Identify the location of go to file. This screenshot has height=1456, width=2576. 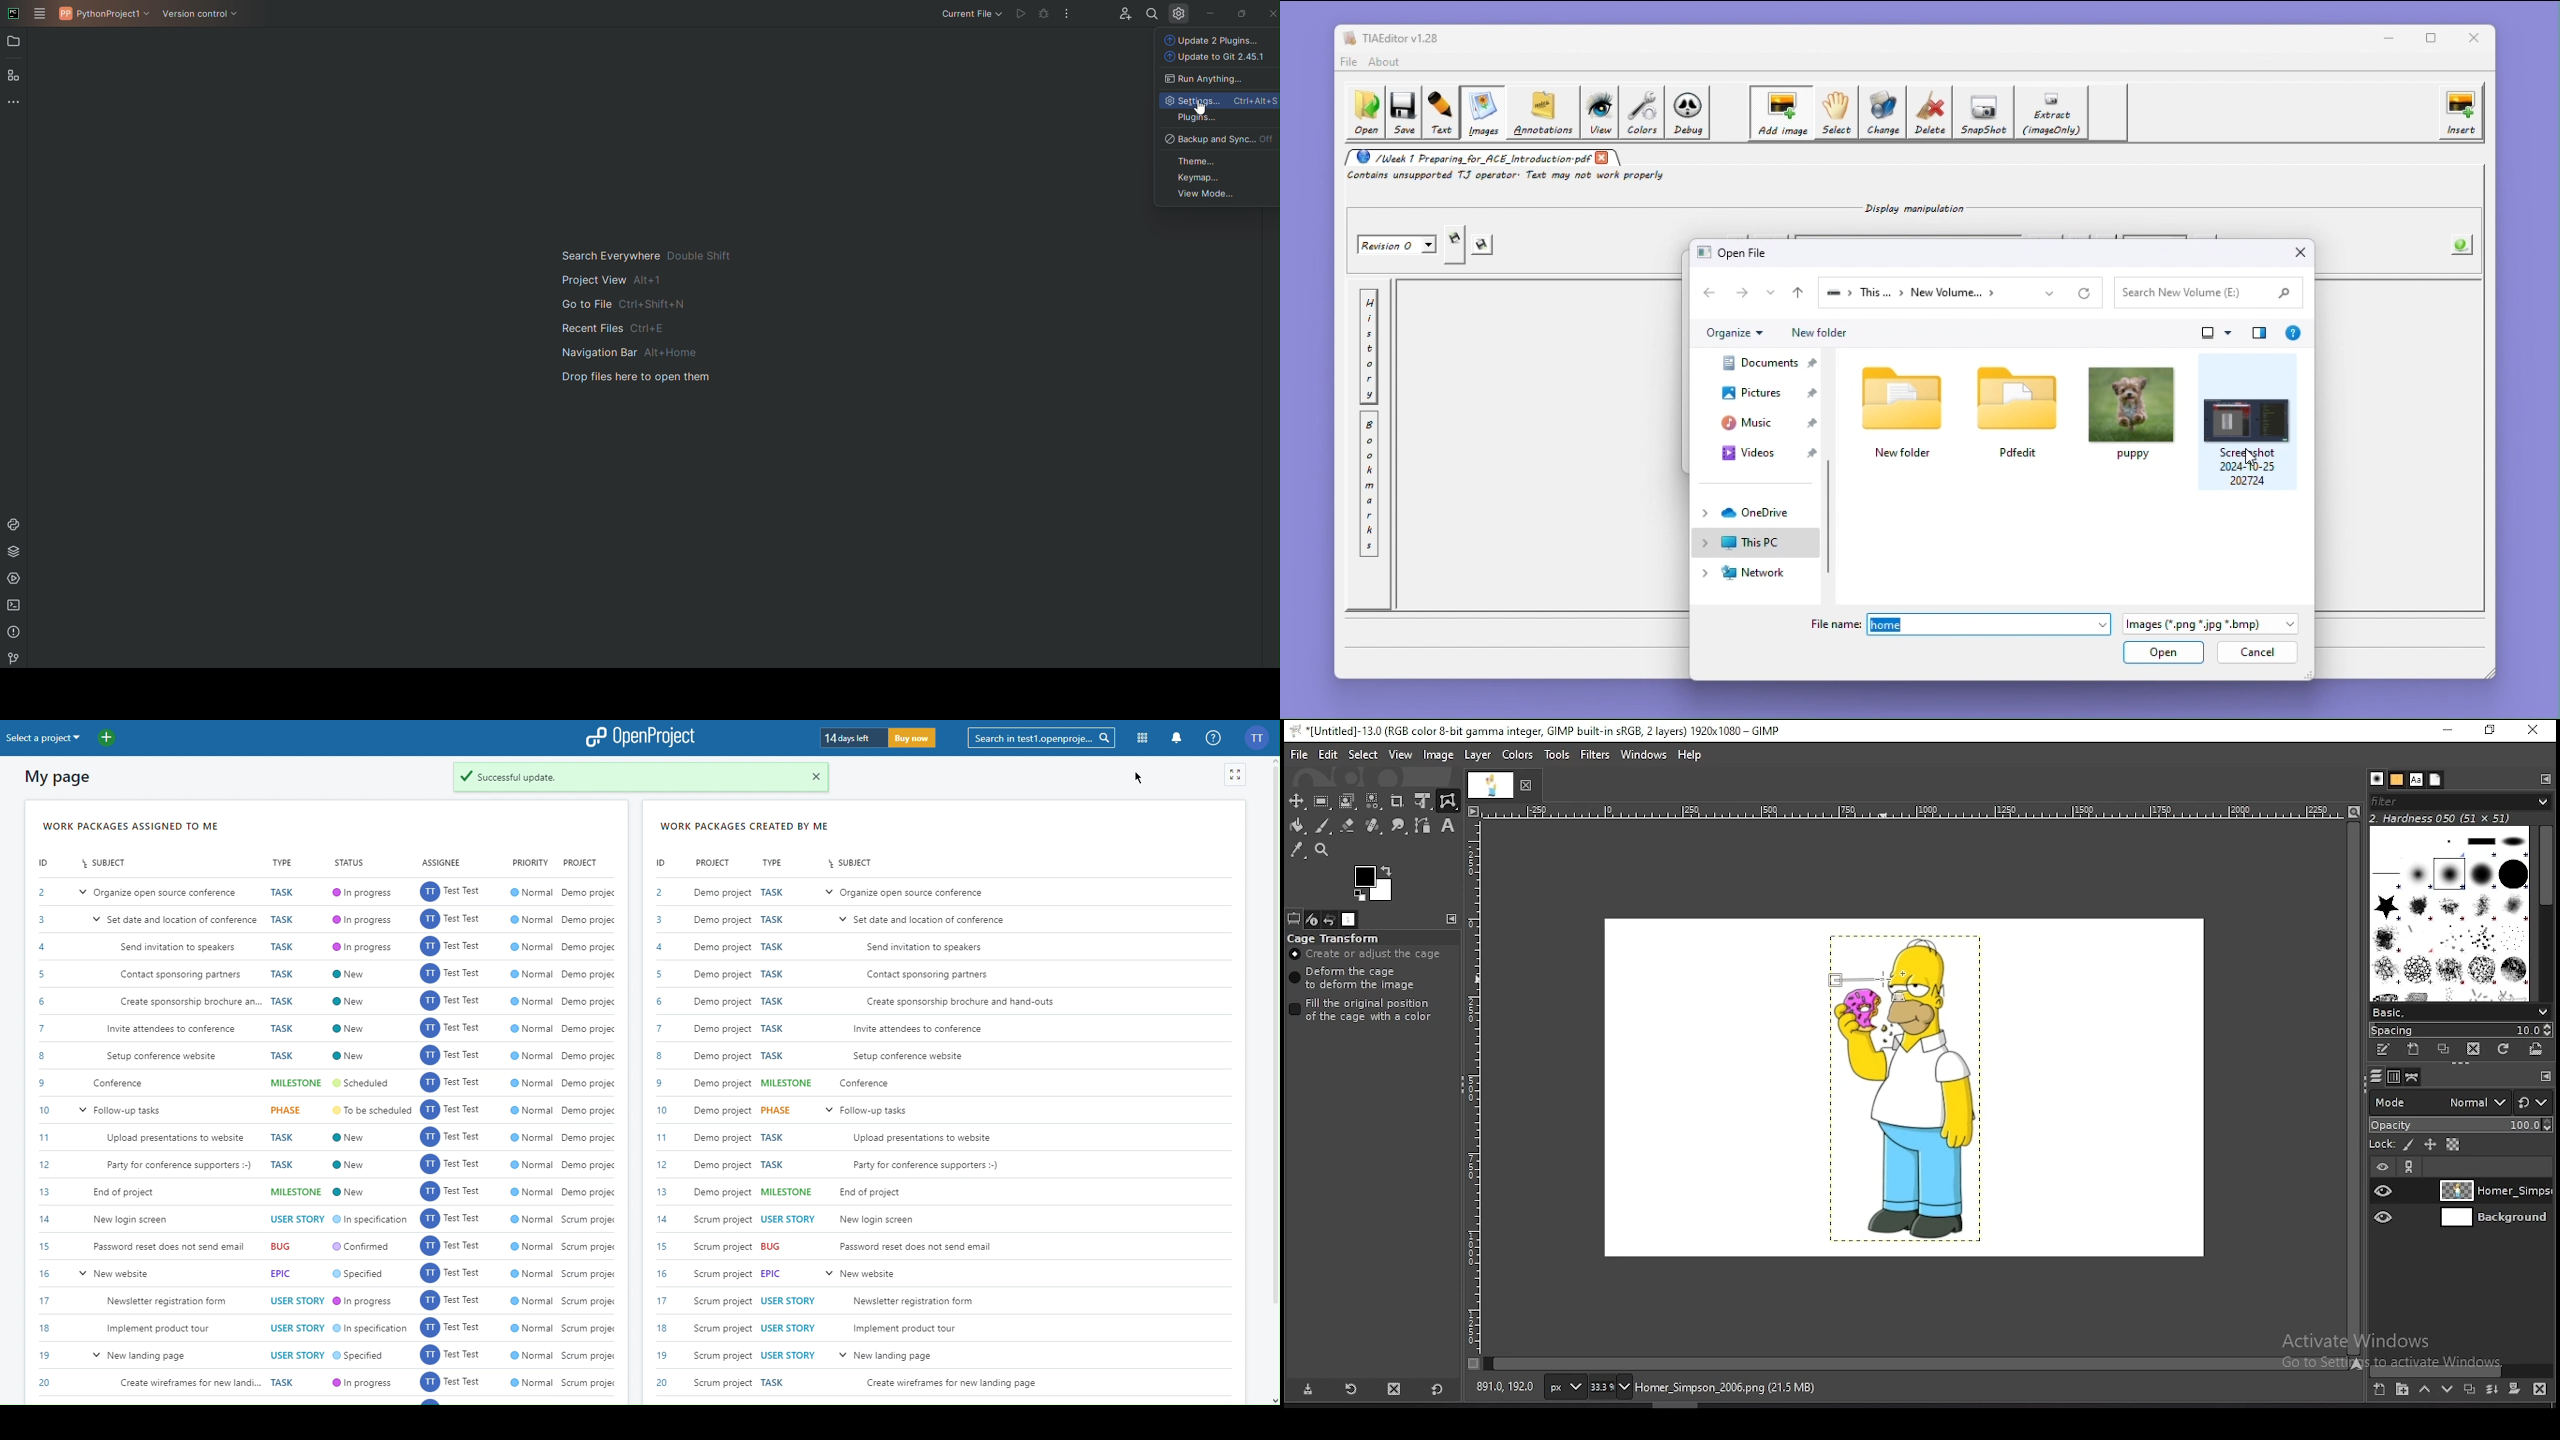
(623, 304).